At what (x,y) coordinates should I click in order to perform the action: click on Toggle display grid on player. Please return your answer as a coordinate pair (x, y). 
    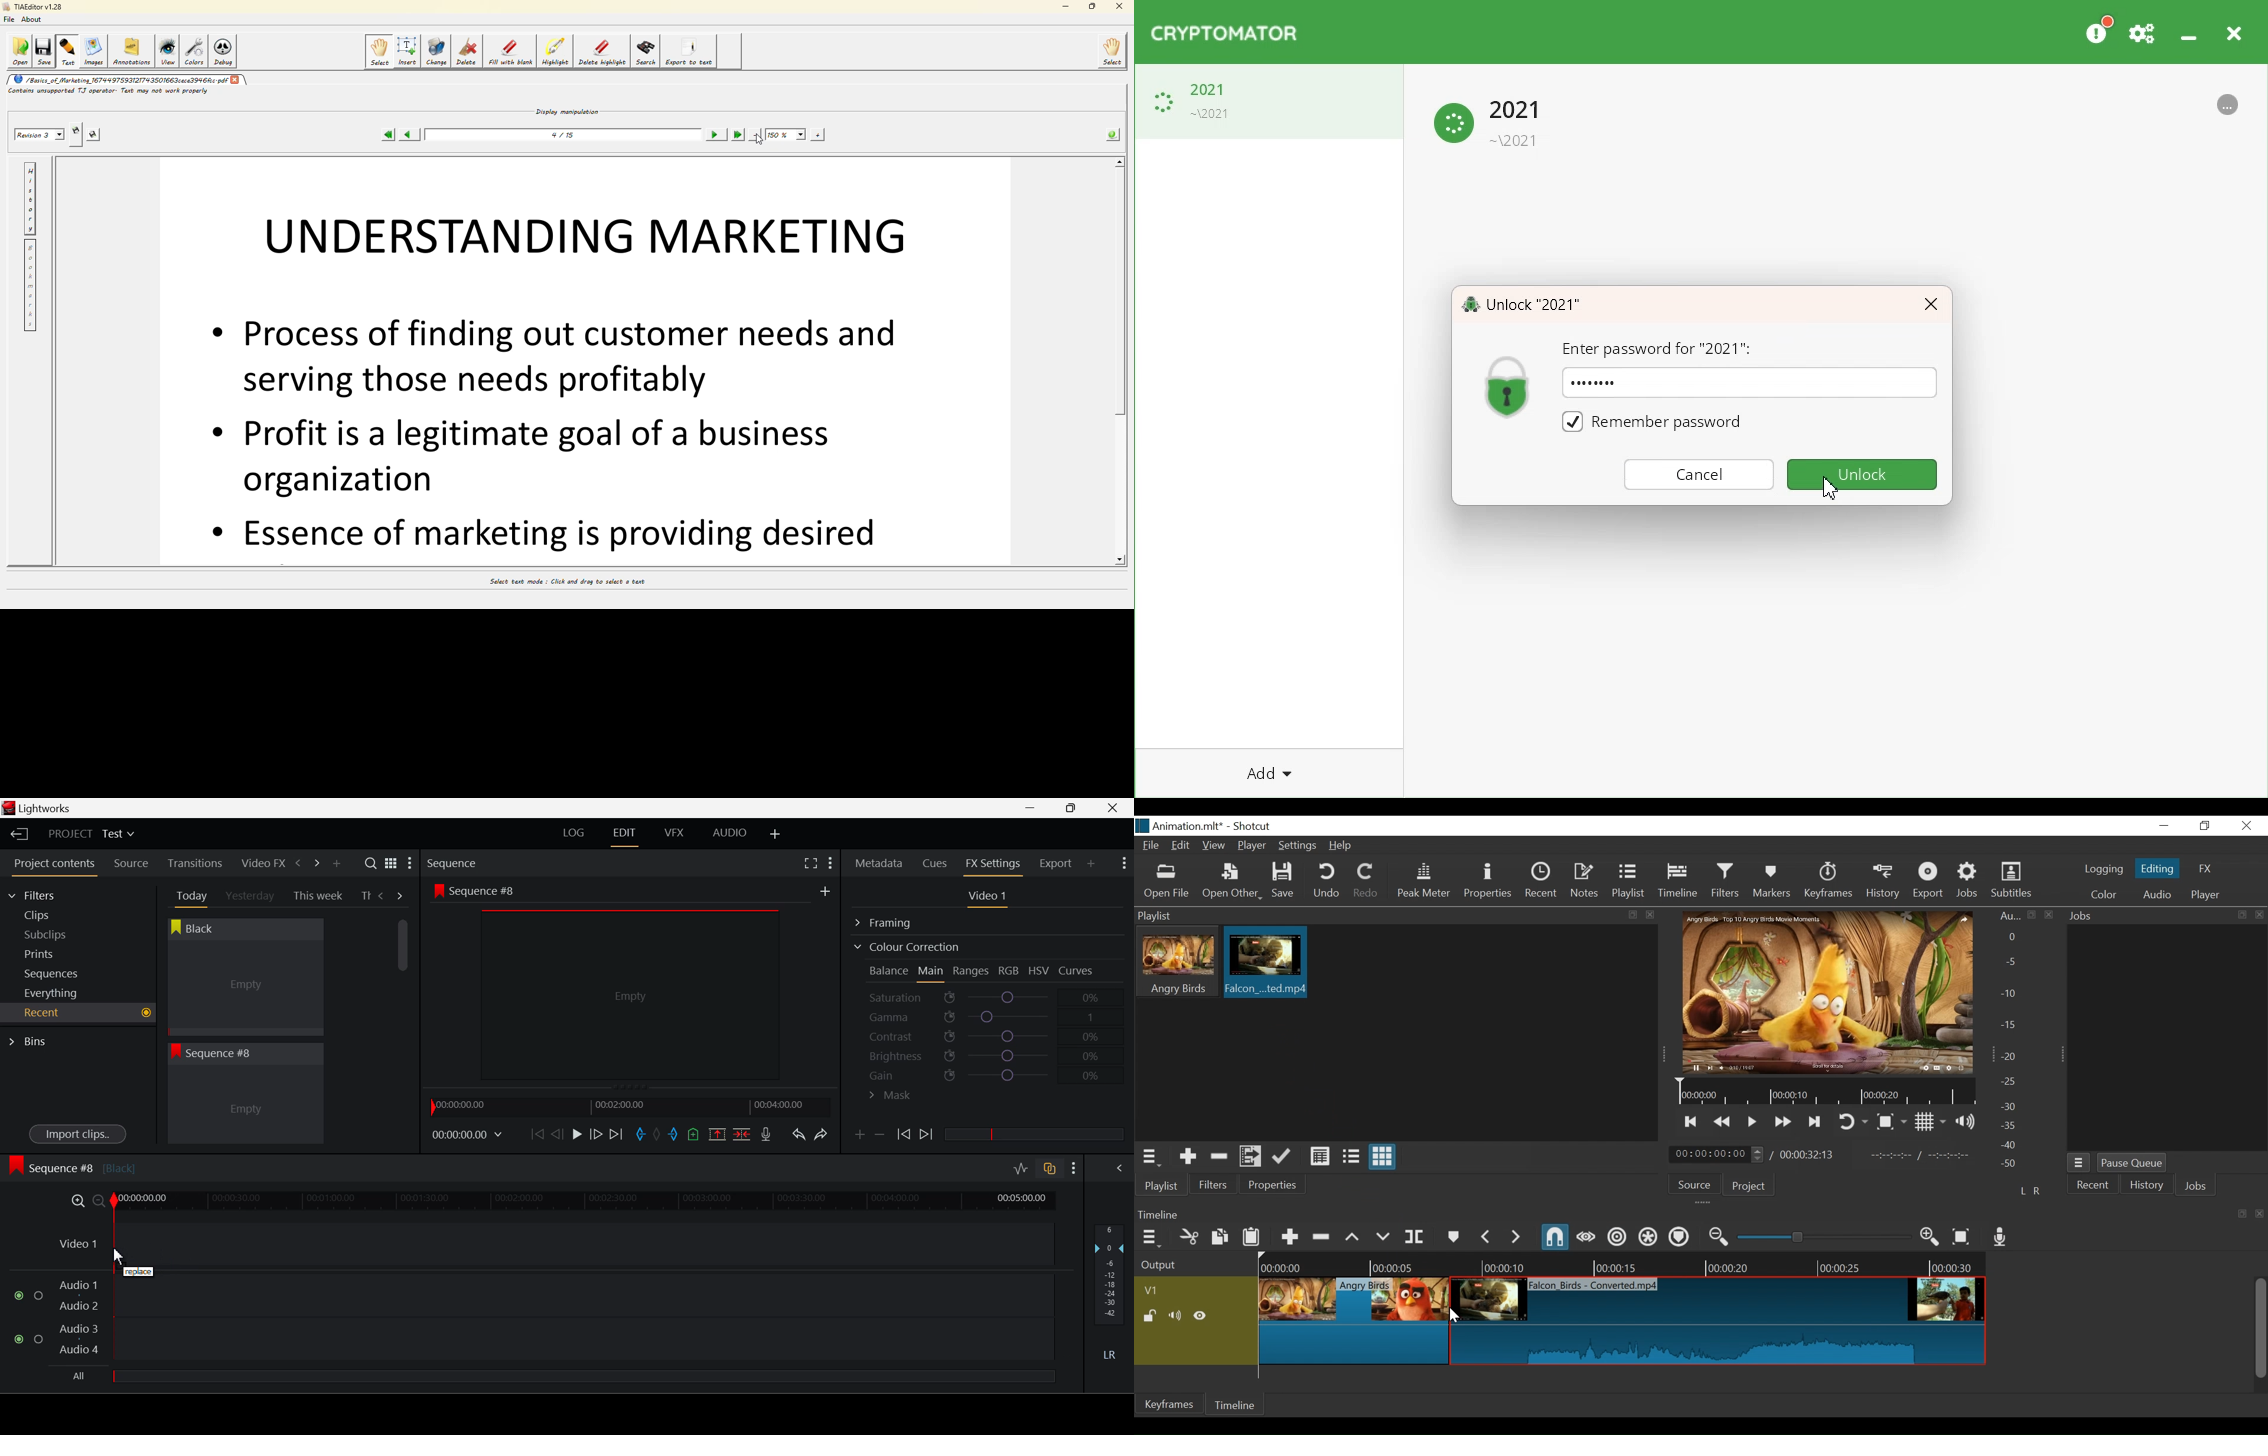
    Looking at the image, I should click on (1930, 1123).